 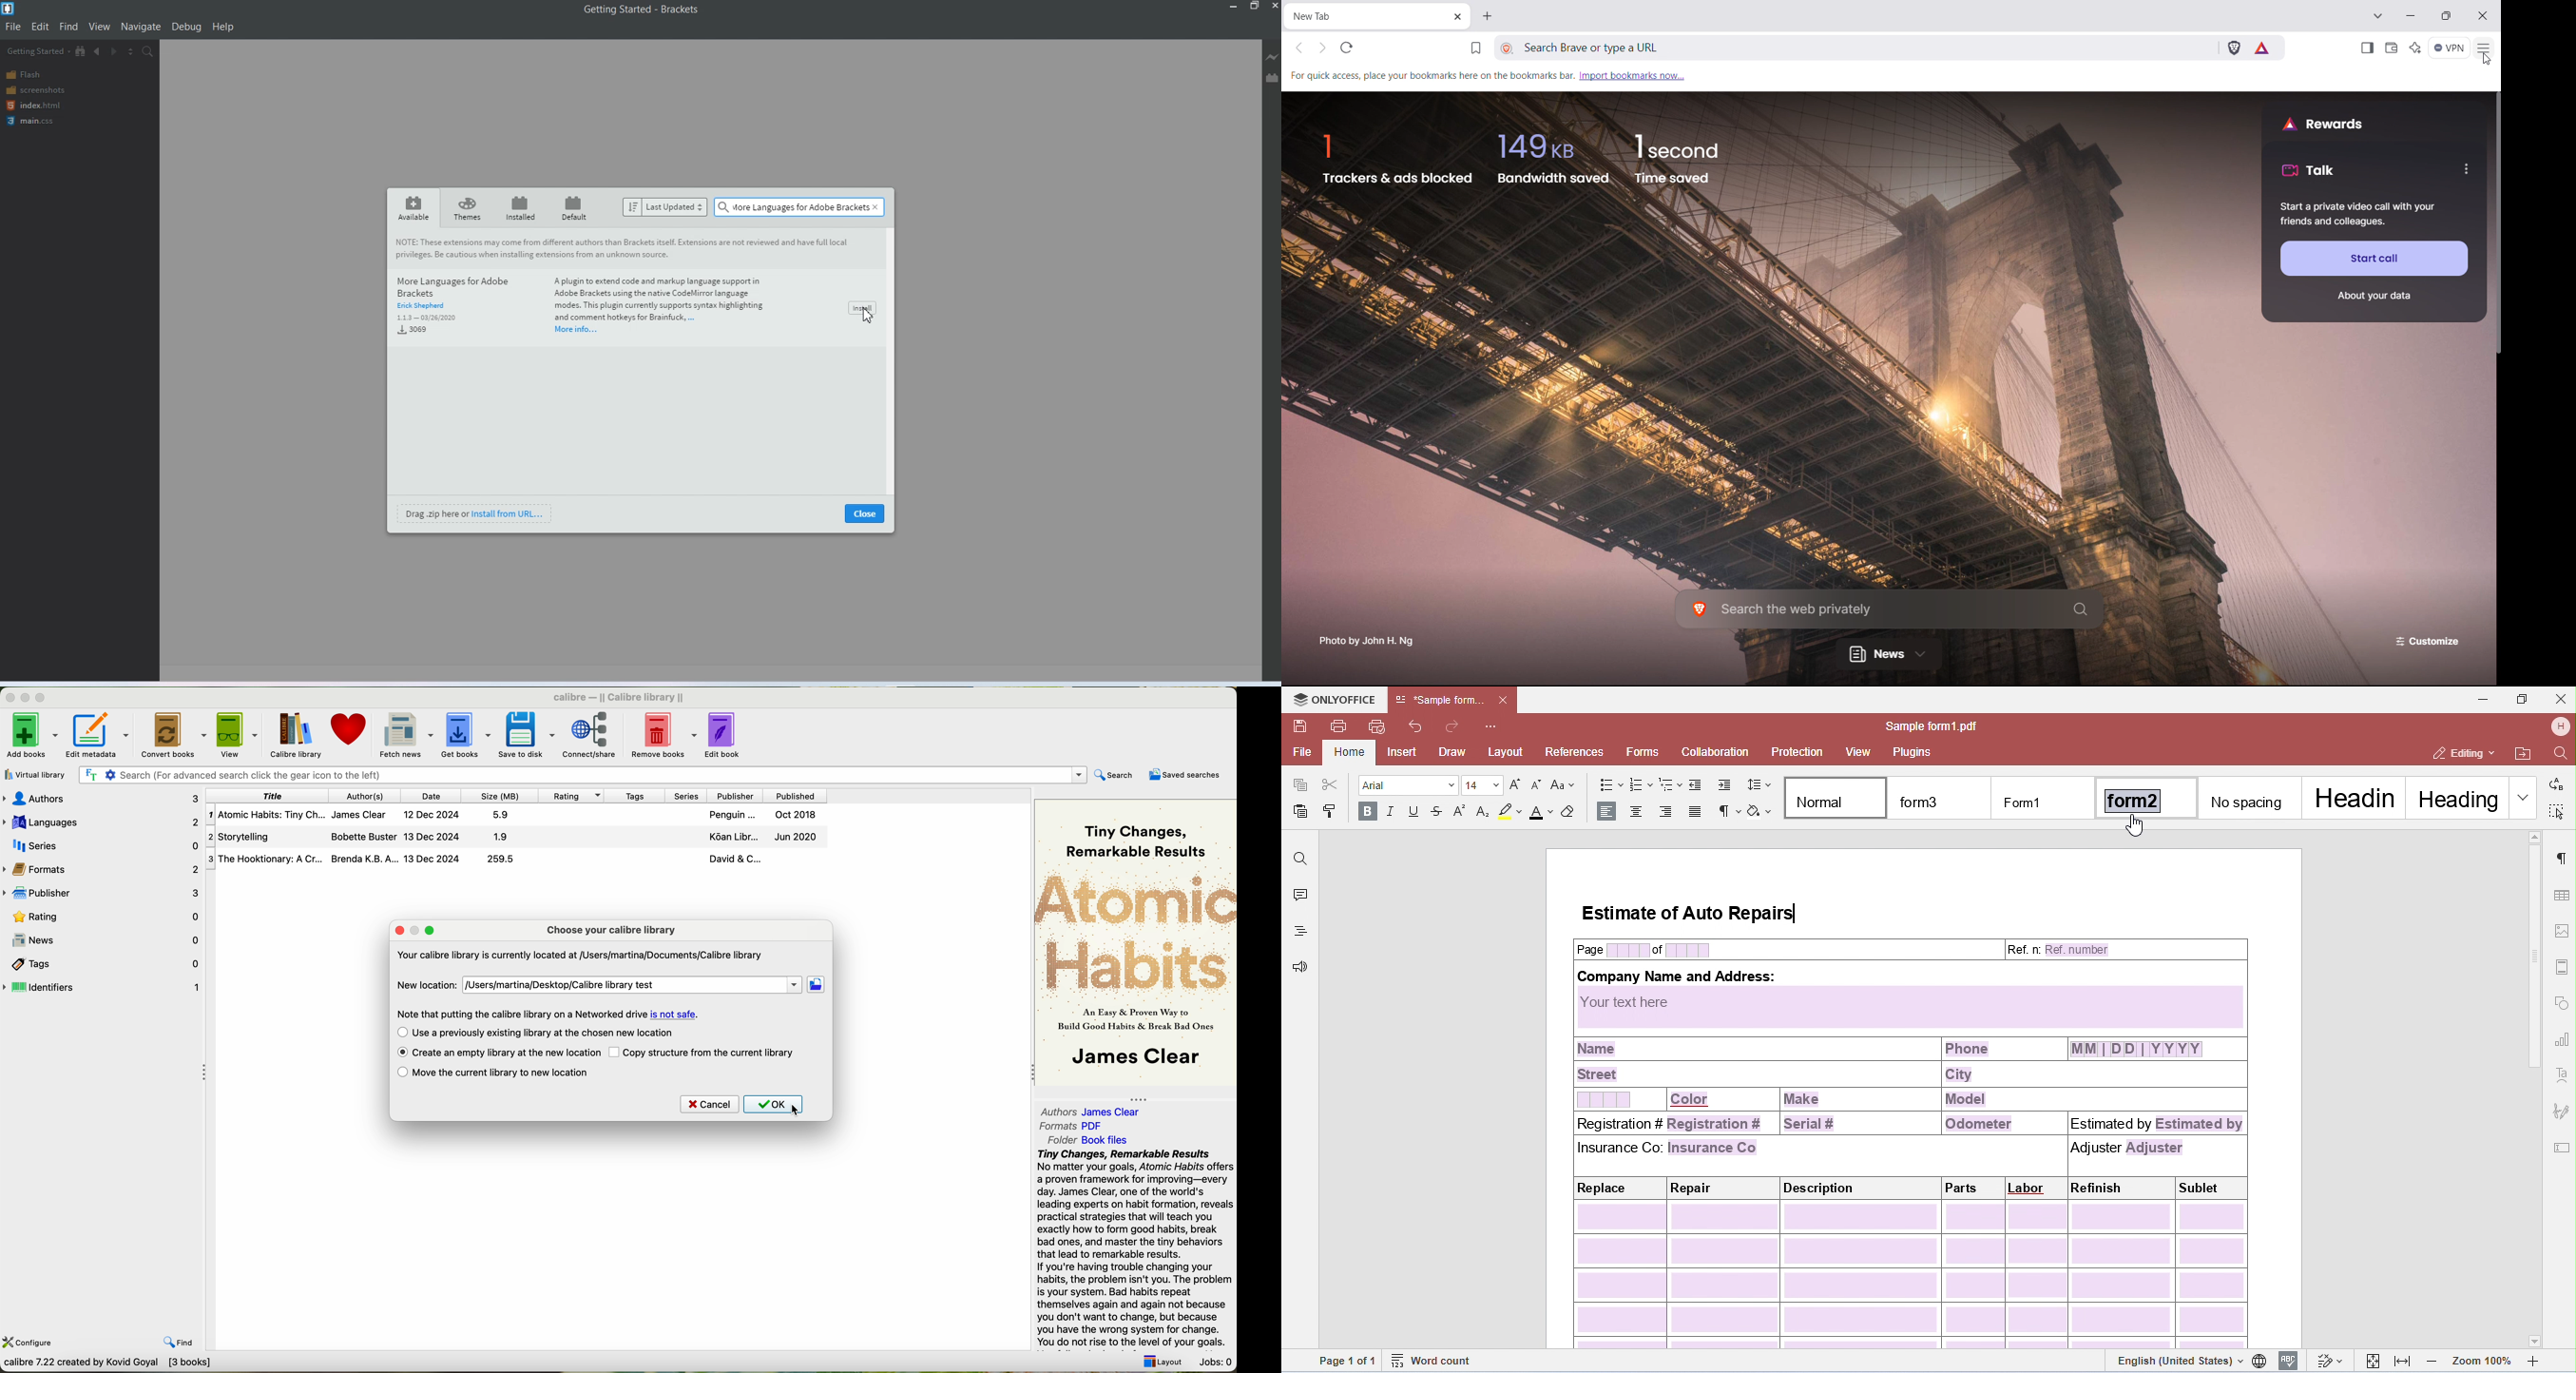 What do you see at coordinates (2421, 643) in the screenshot?
I see `customize the page` at bounding box center [2421, 643].